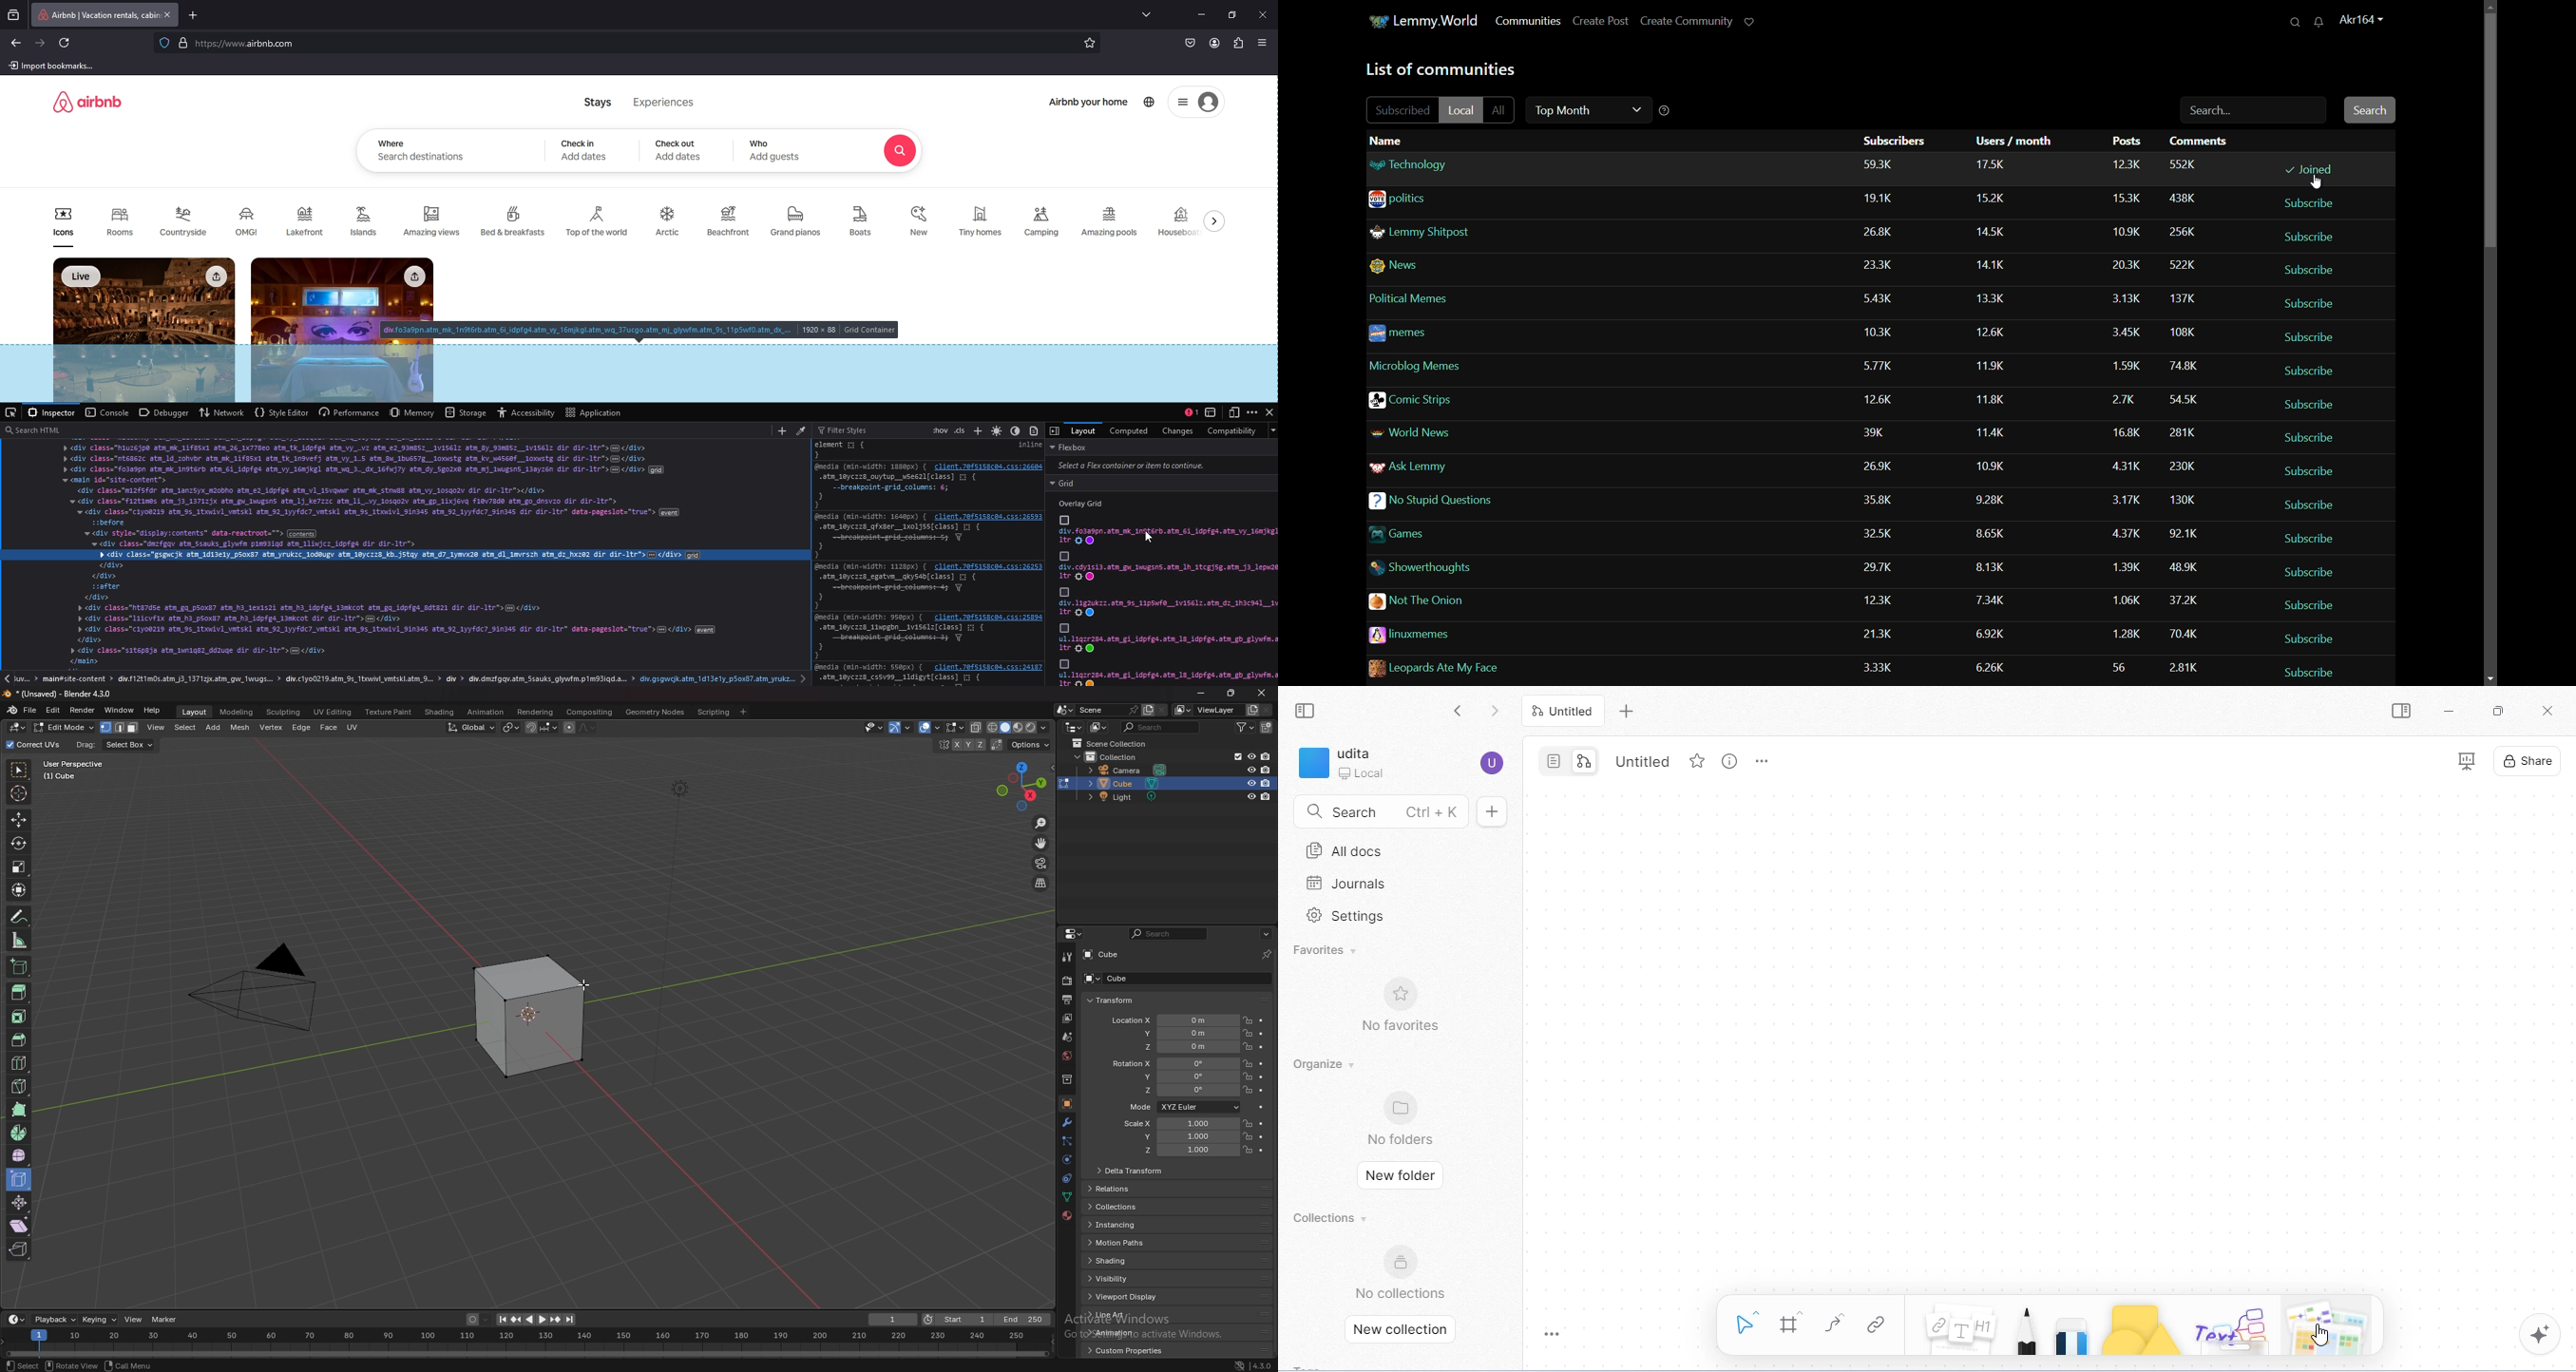  Describe the element at coordinates (367, 220) in the screenshot. I see `Islands` at that location.